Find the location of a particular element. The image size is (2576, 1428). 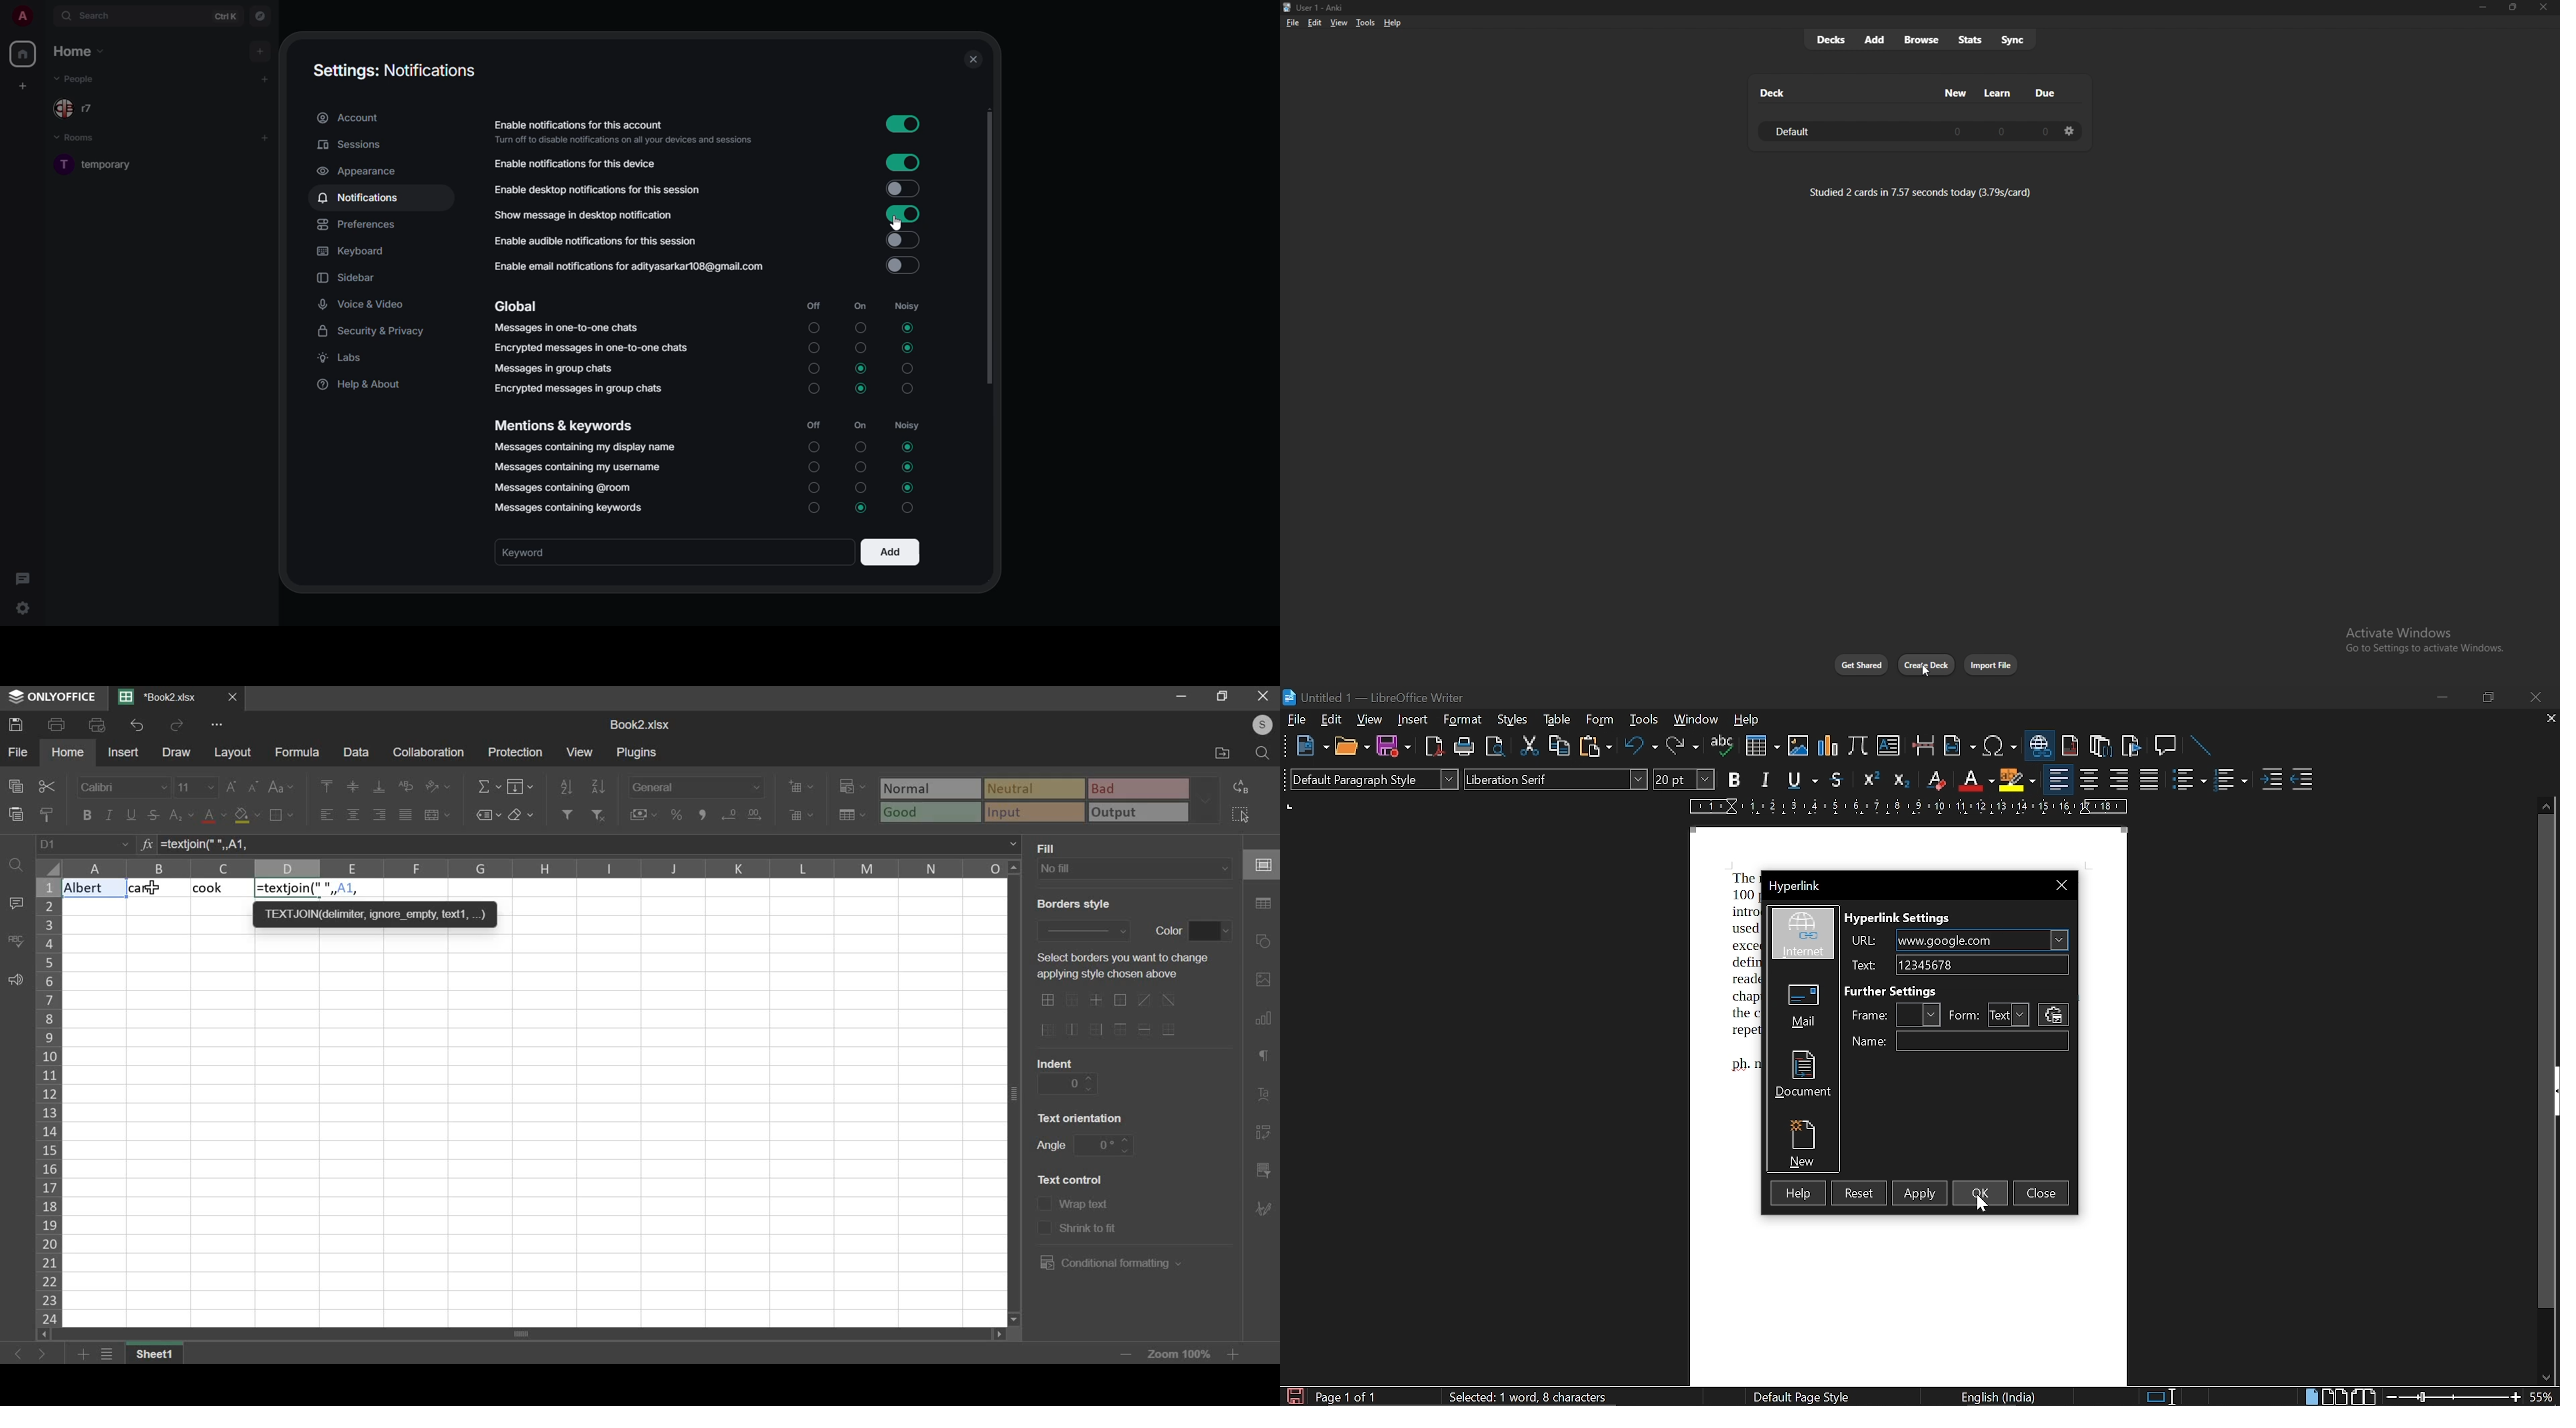

selected is located at coordinates (907, 487).